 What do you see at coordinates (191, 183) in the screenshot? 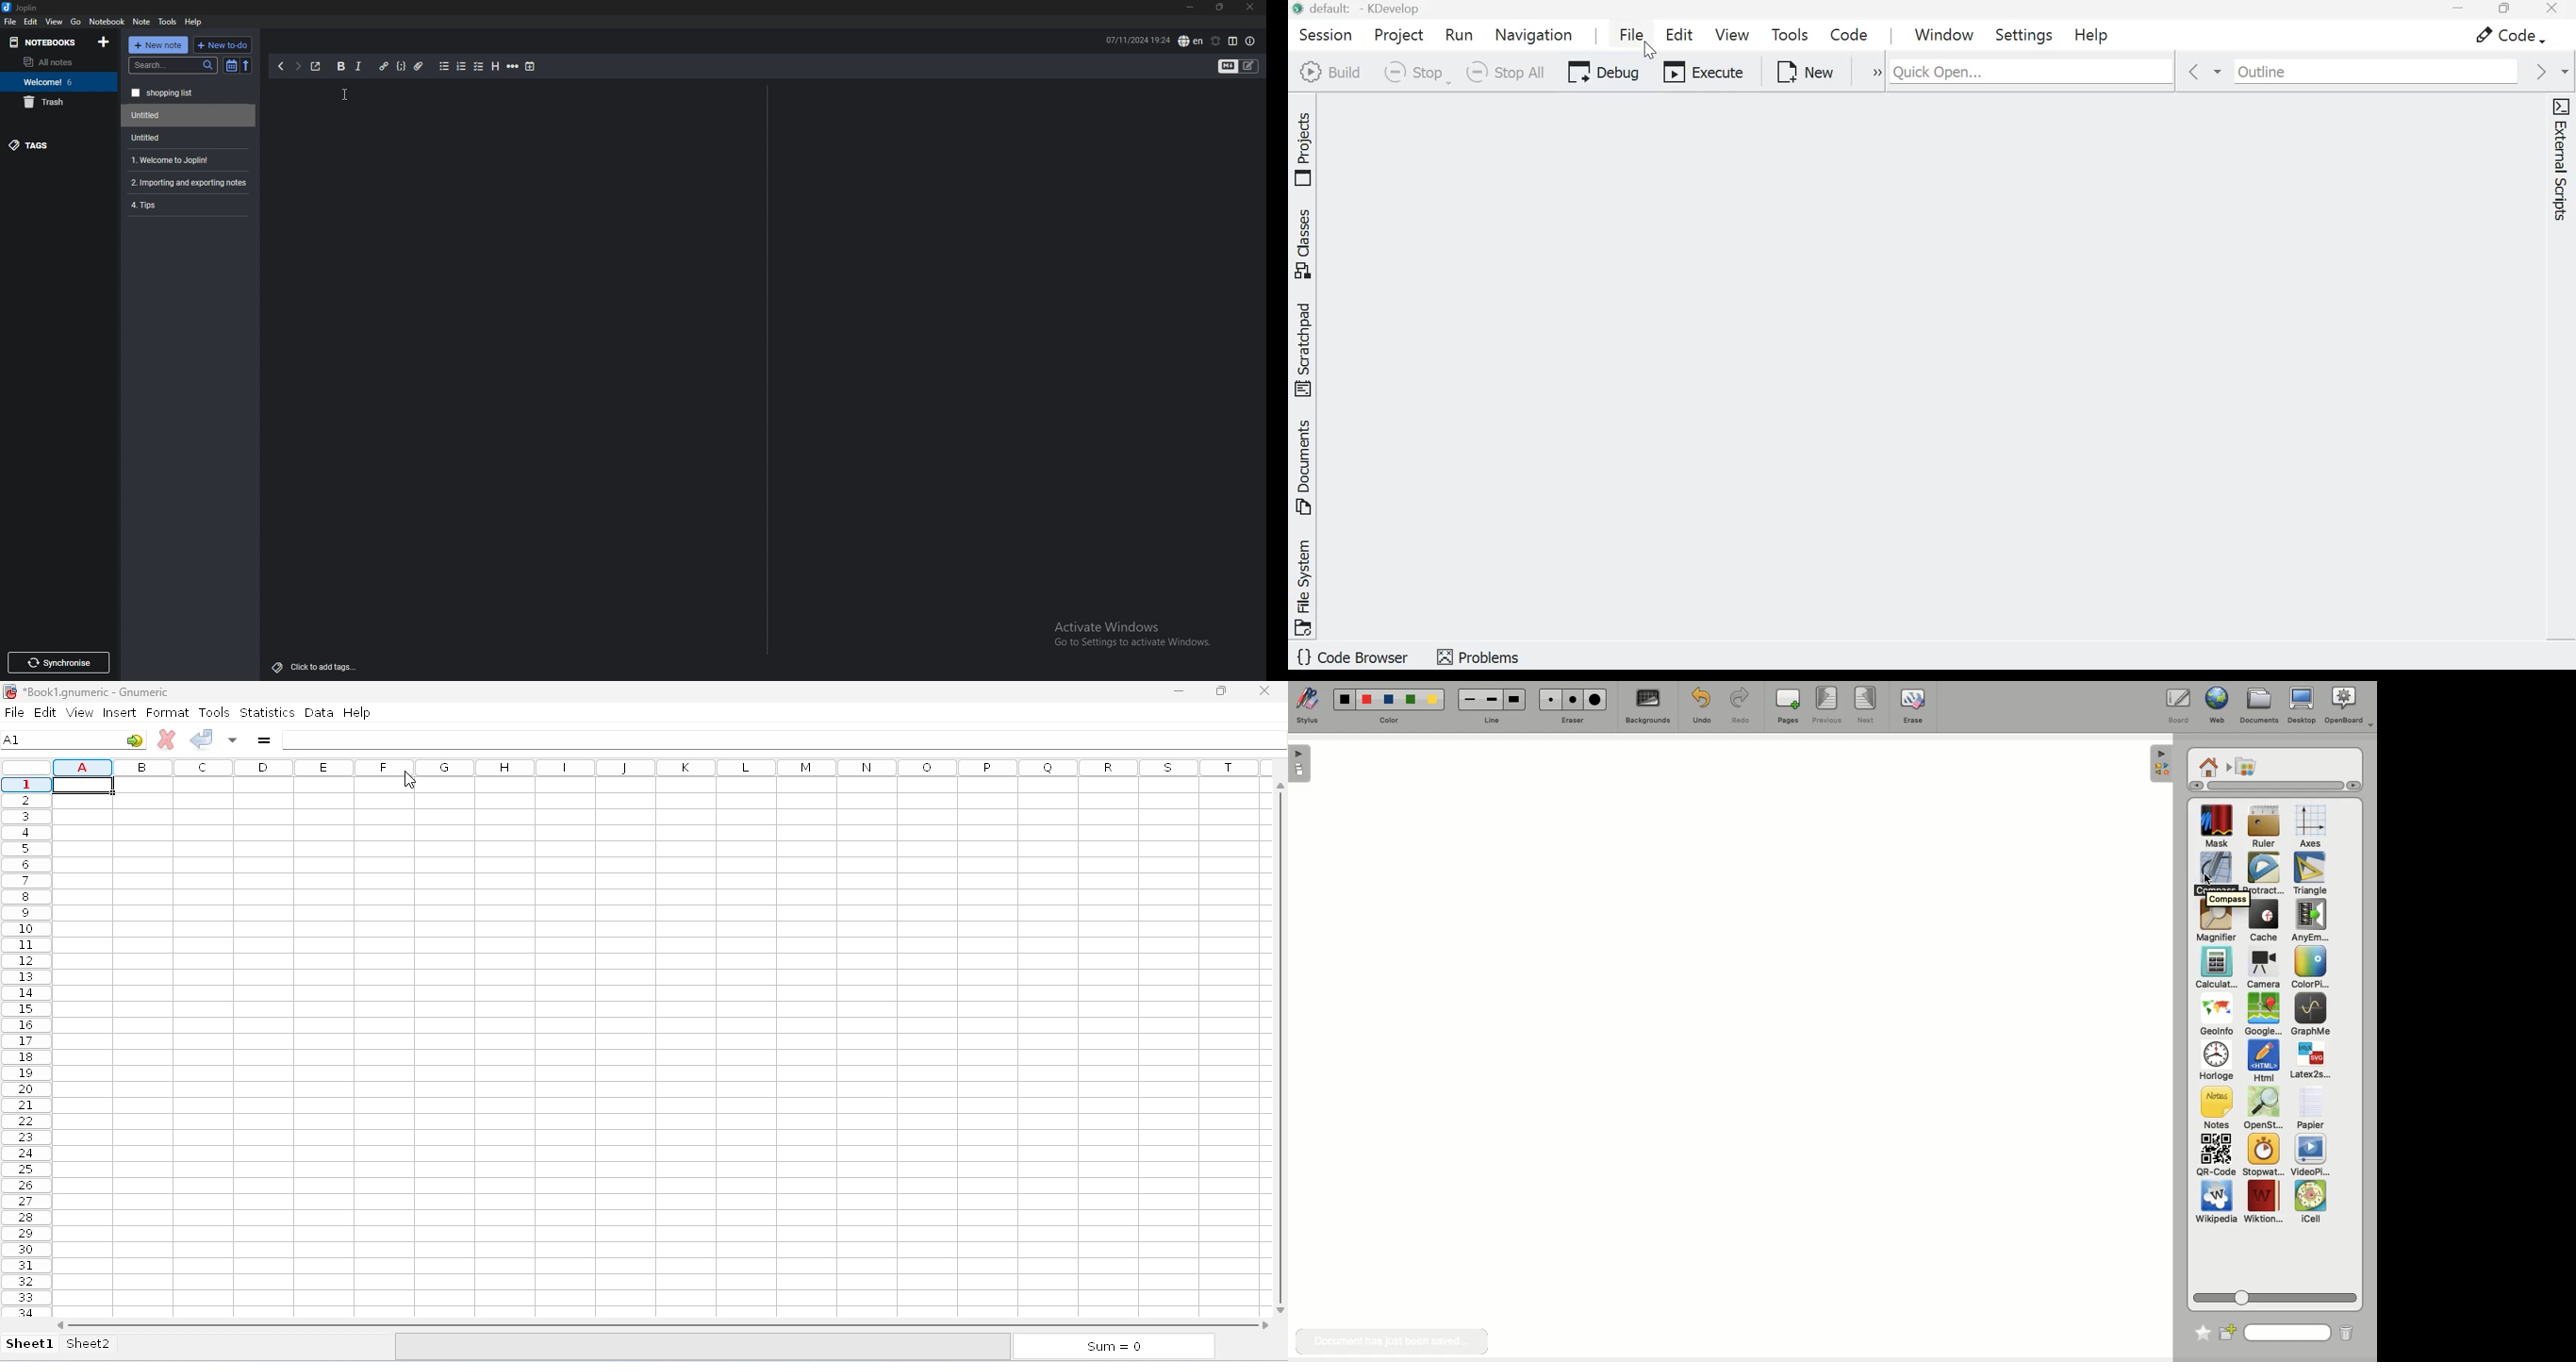
I see `Importing and exporting notes` at bounding box center [191, 183].